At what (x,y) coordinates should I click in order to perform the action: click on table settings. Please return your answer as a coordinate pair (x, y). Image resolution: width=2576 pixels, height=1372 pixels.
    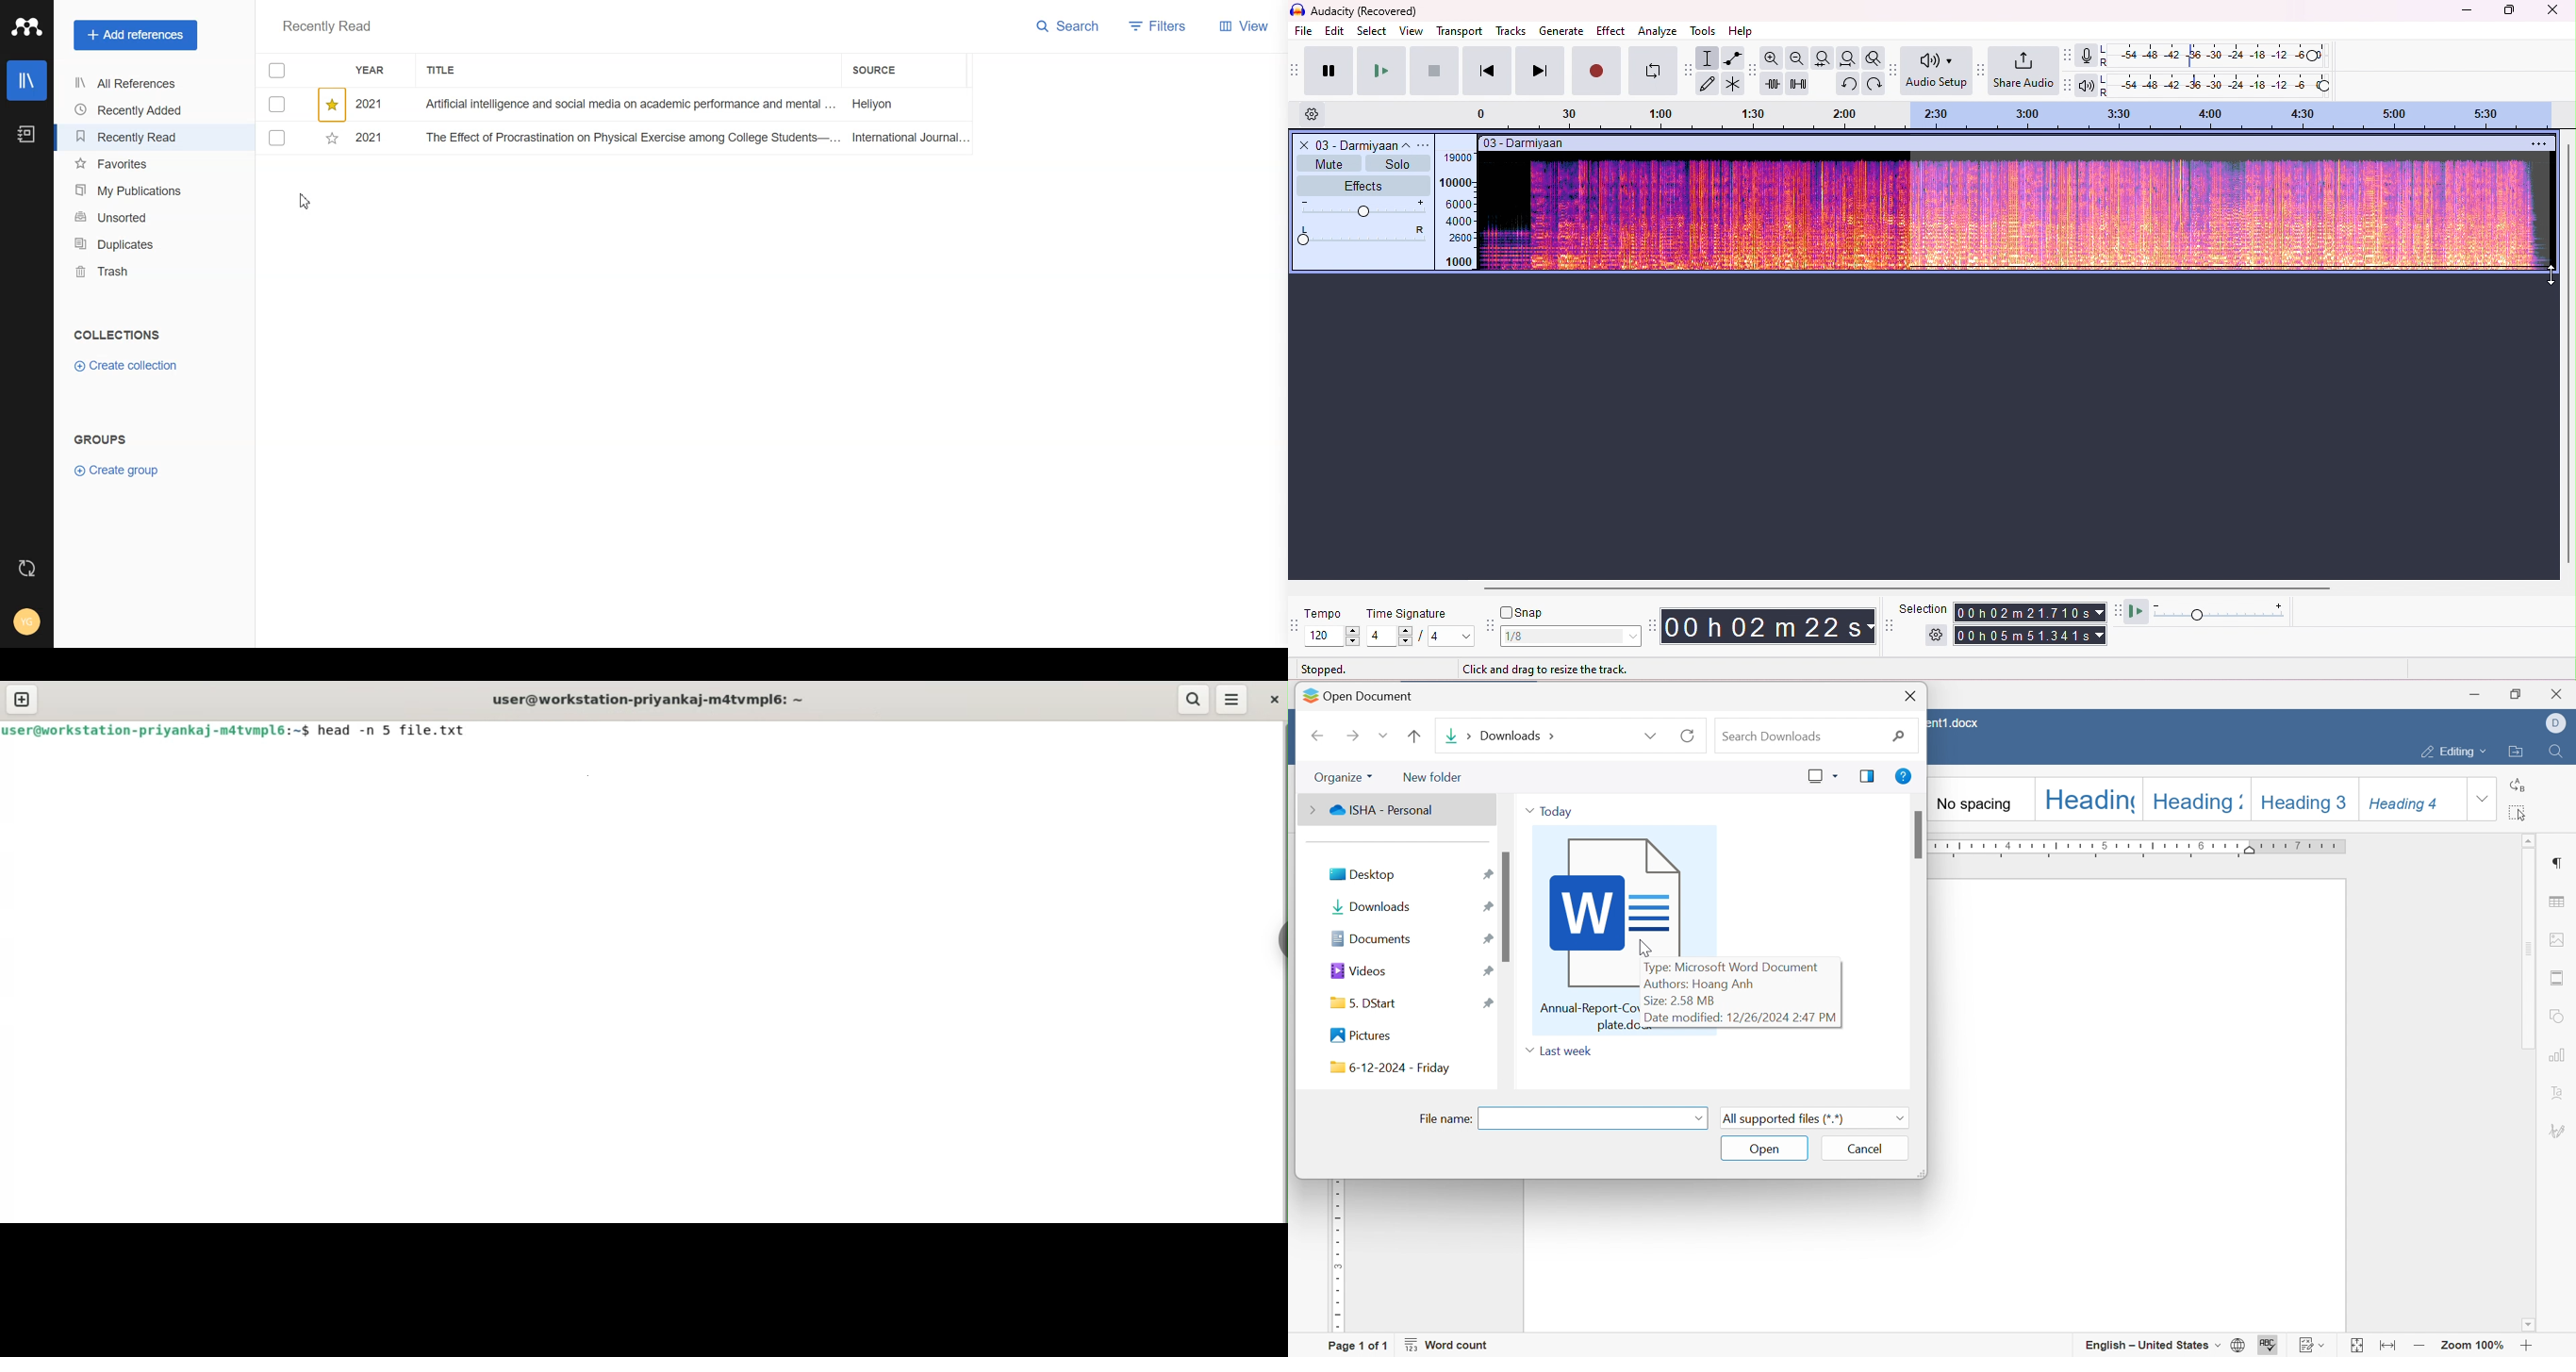
    Looking at the image, I should click on (2559, 904).